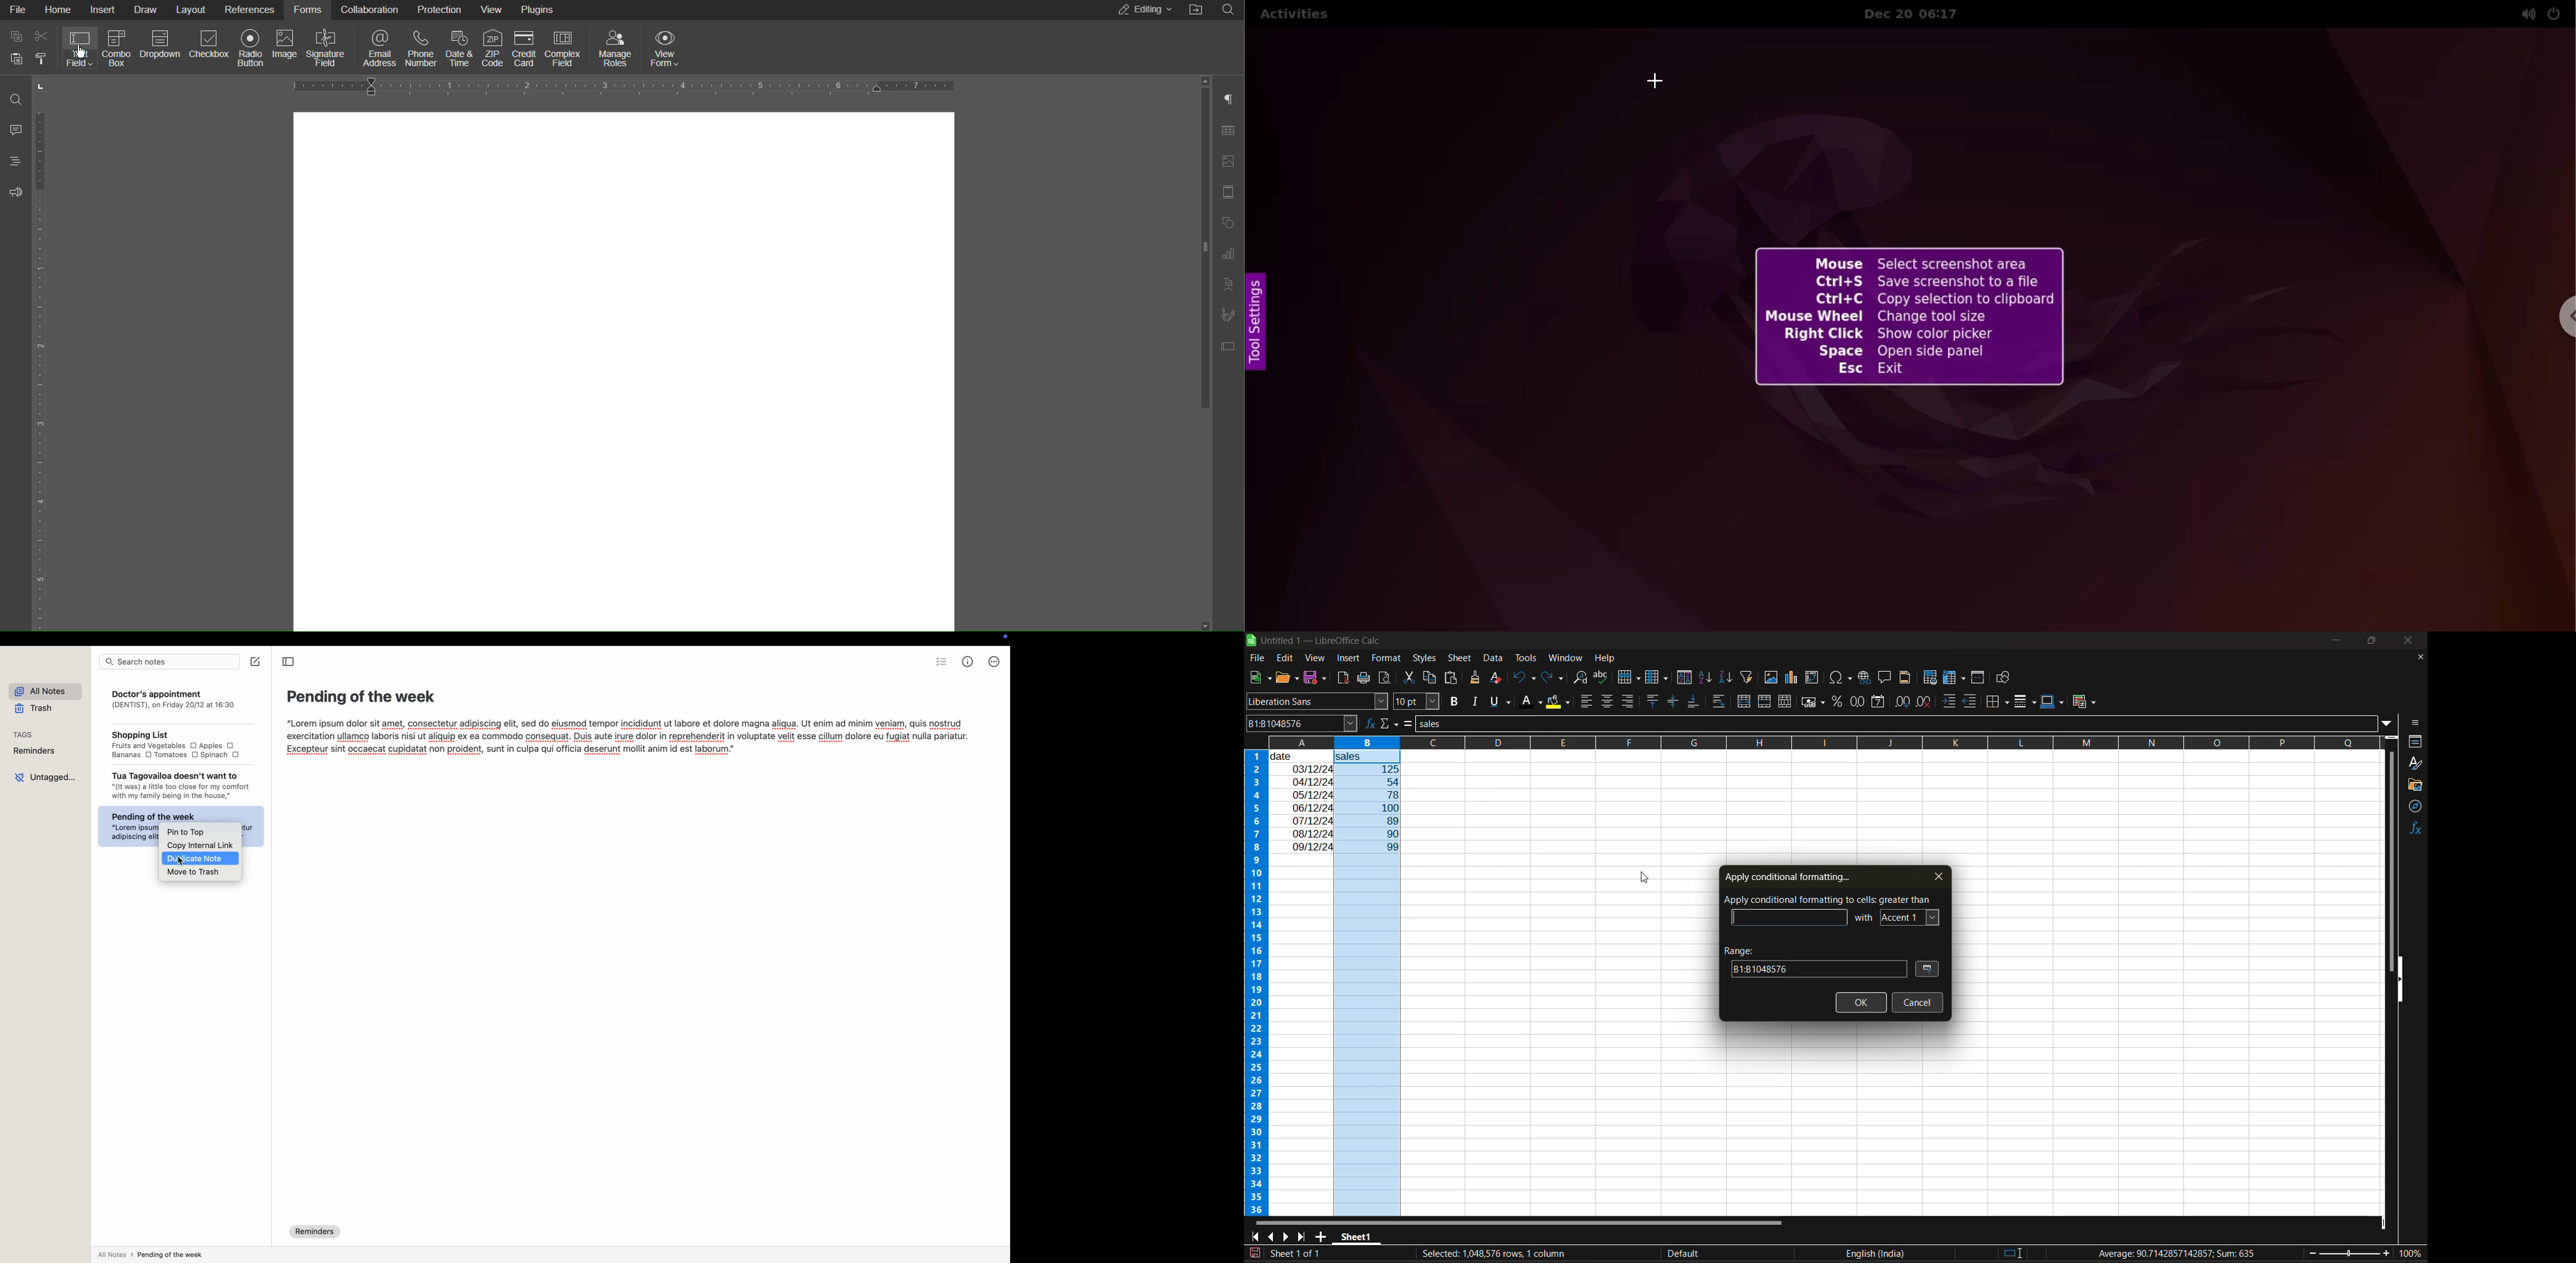 This screenshot has width=2576, height=1288. I want to click on text, so click(1865, 916).